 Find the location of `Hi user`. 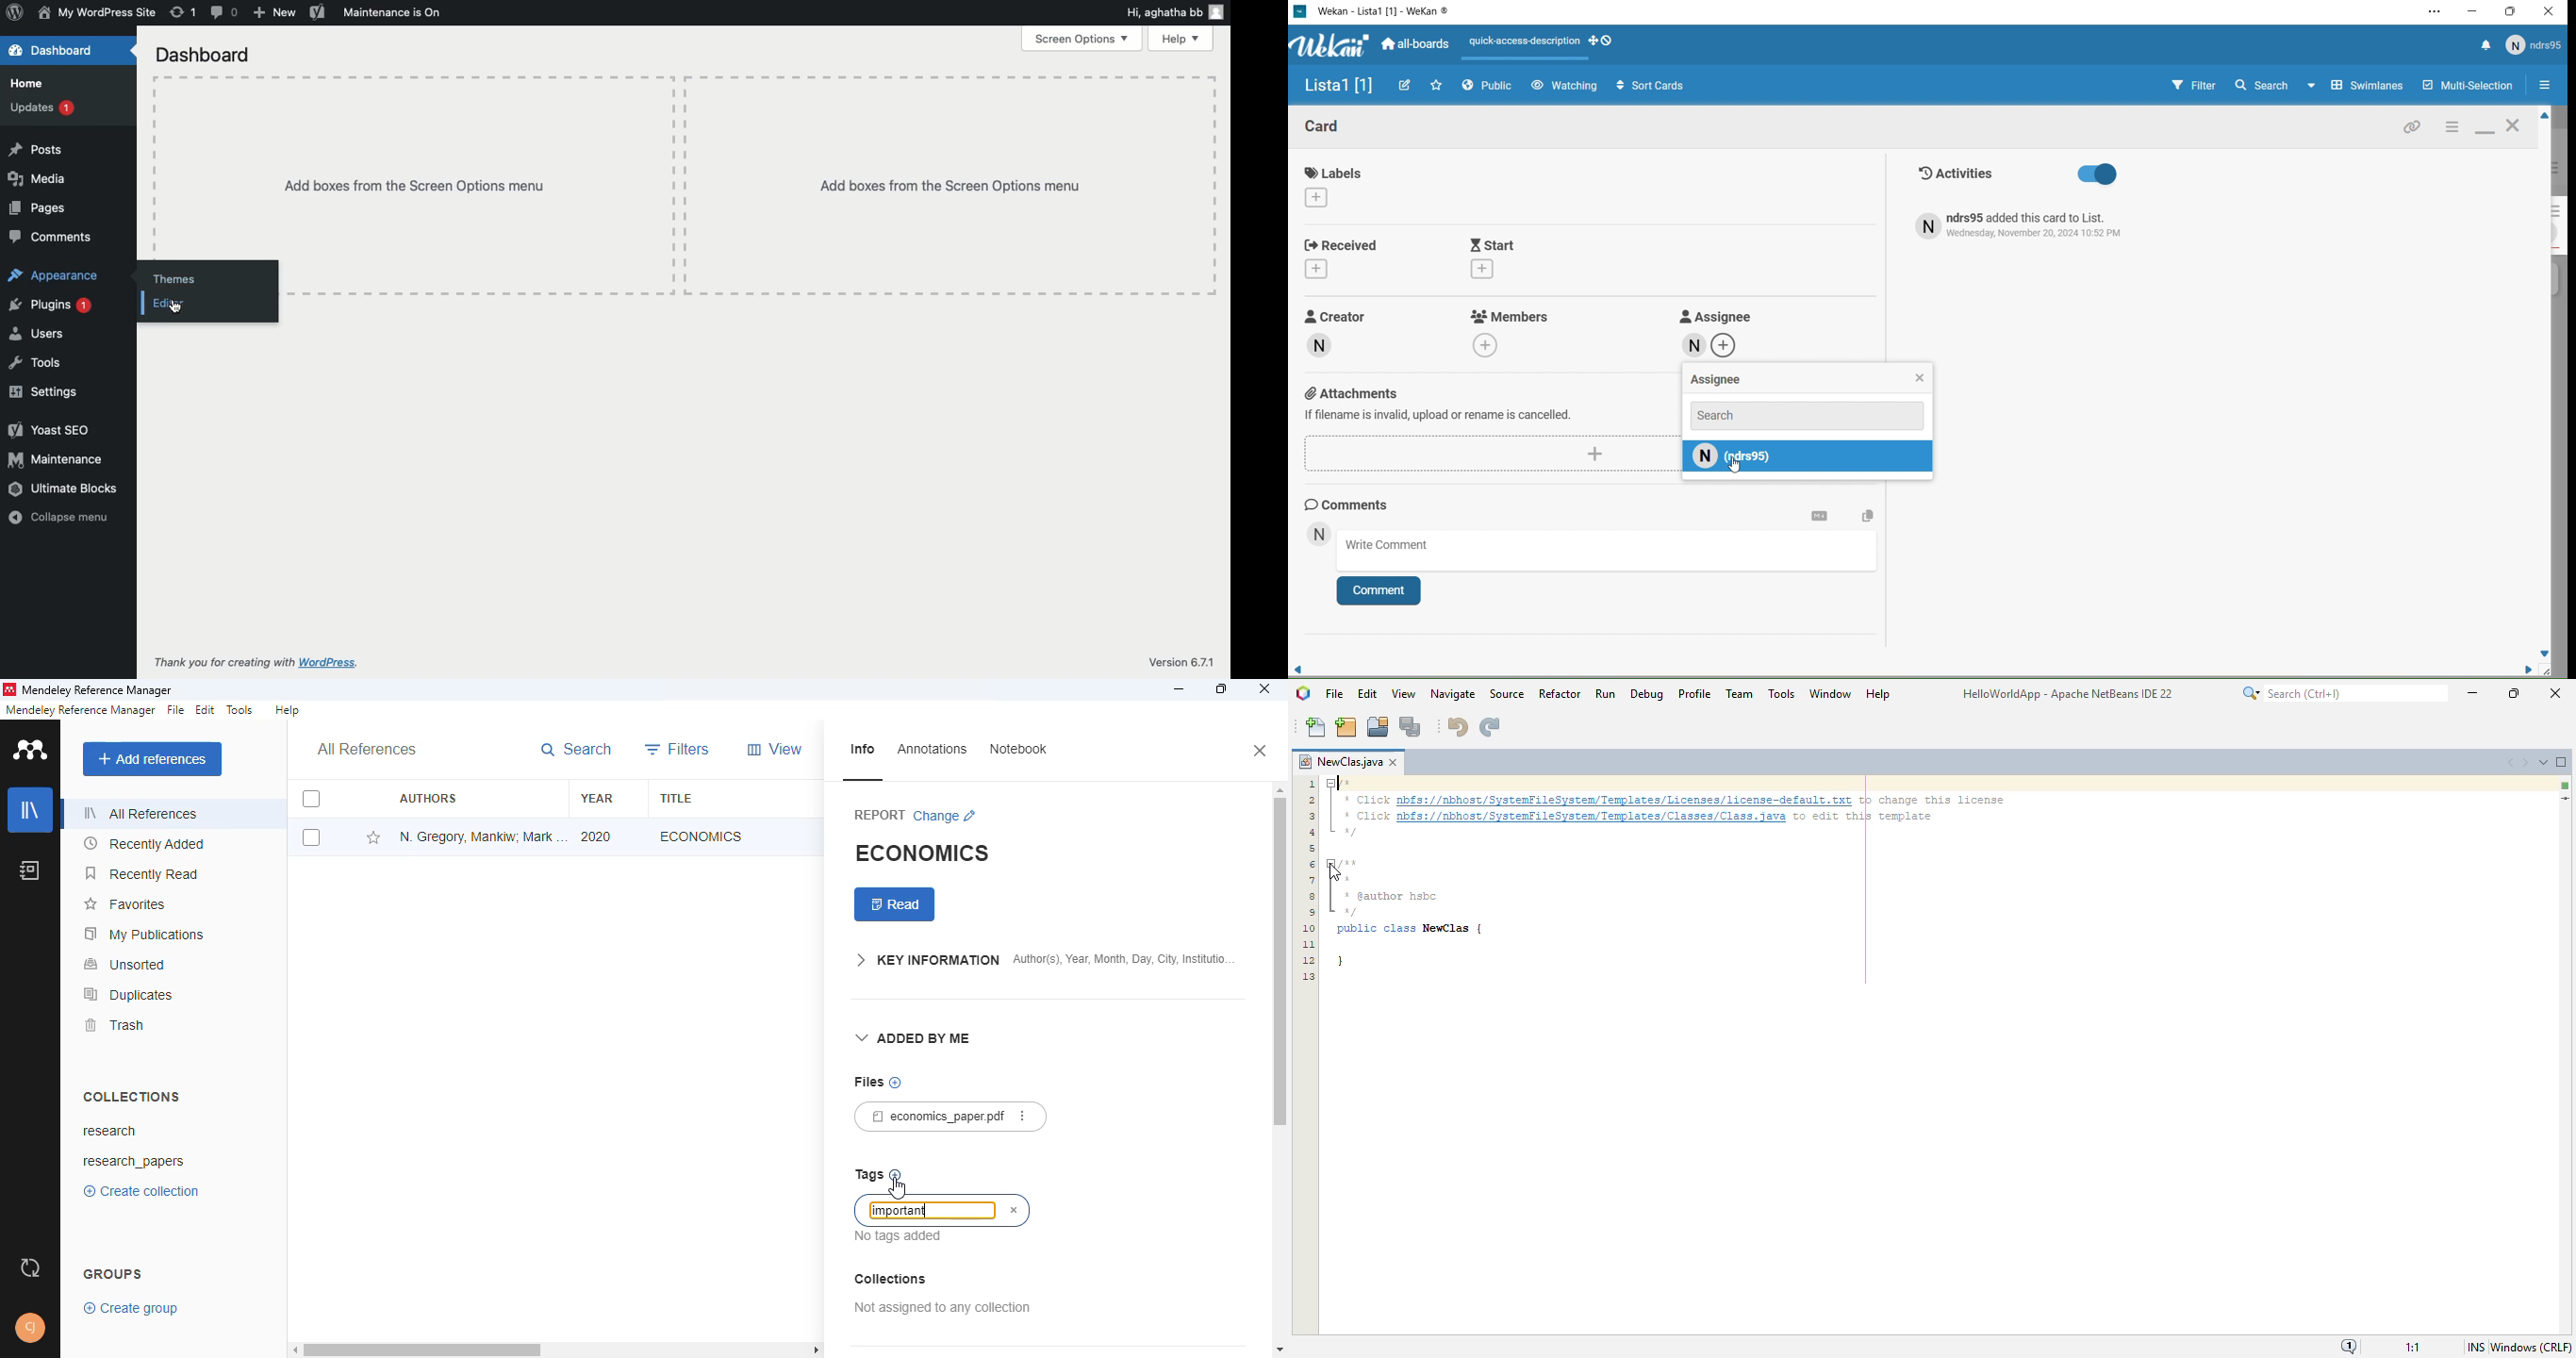

Hi user is located at coordinates (1177, 15).